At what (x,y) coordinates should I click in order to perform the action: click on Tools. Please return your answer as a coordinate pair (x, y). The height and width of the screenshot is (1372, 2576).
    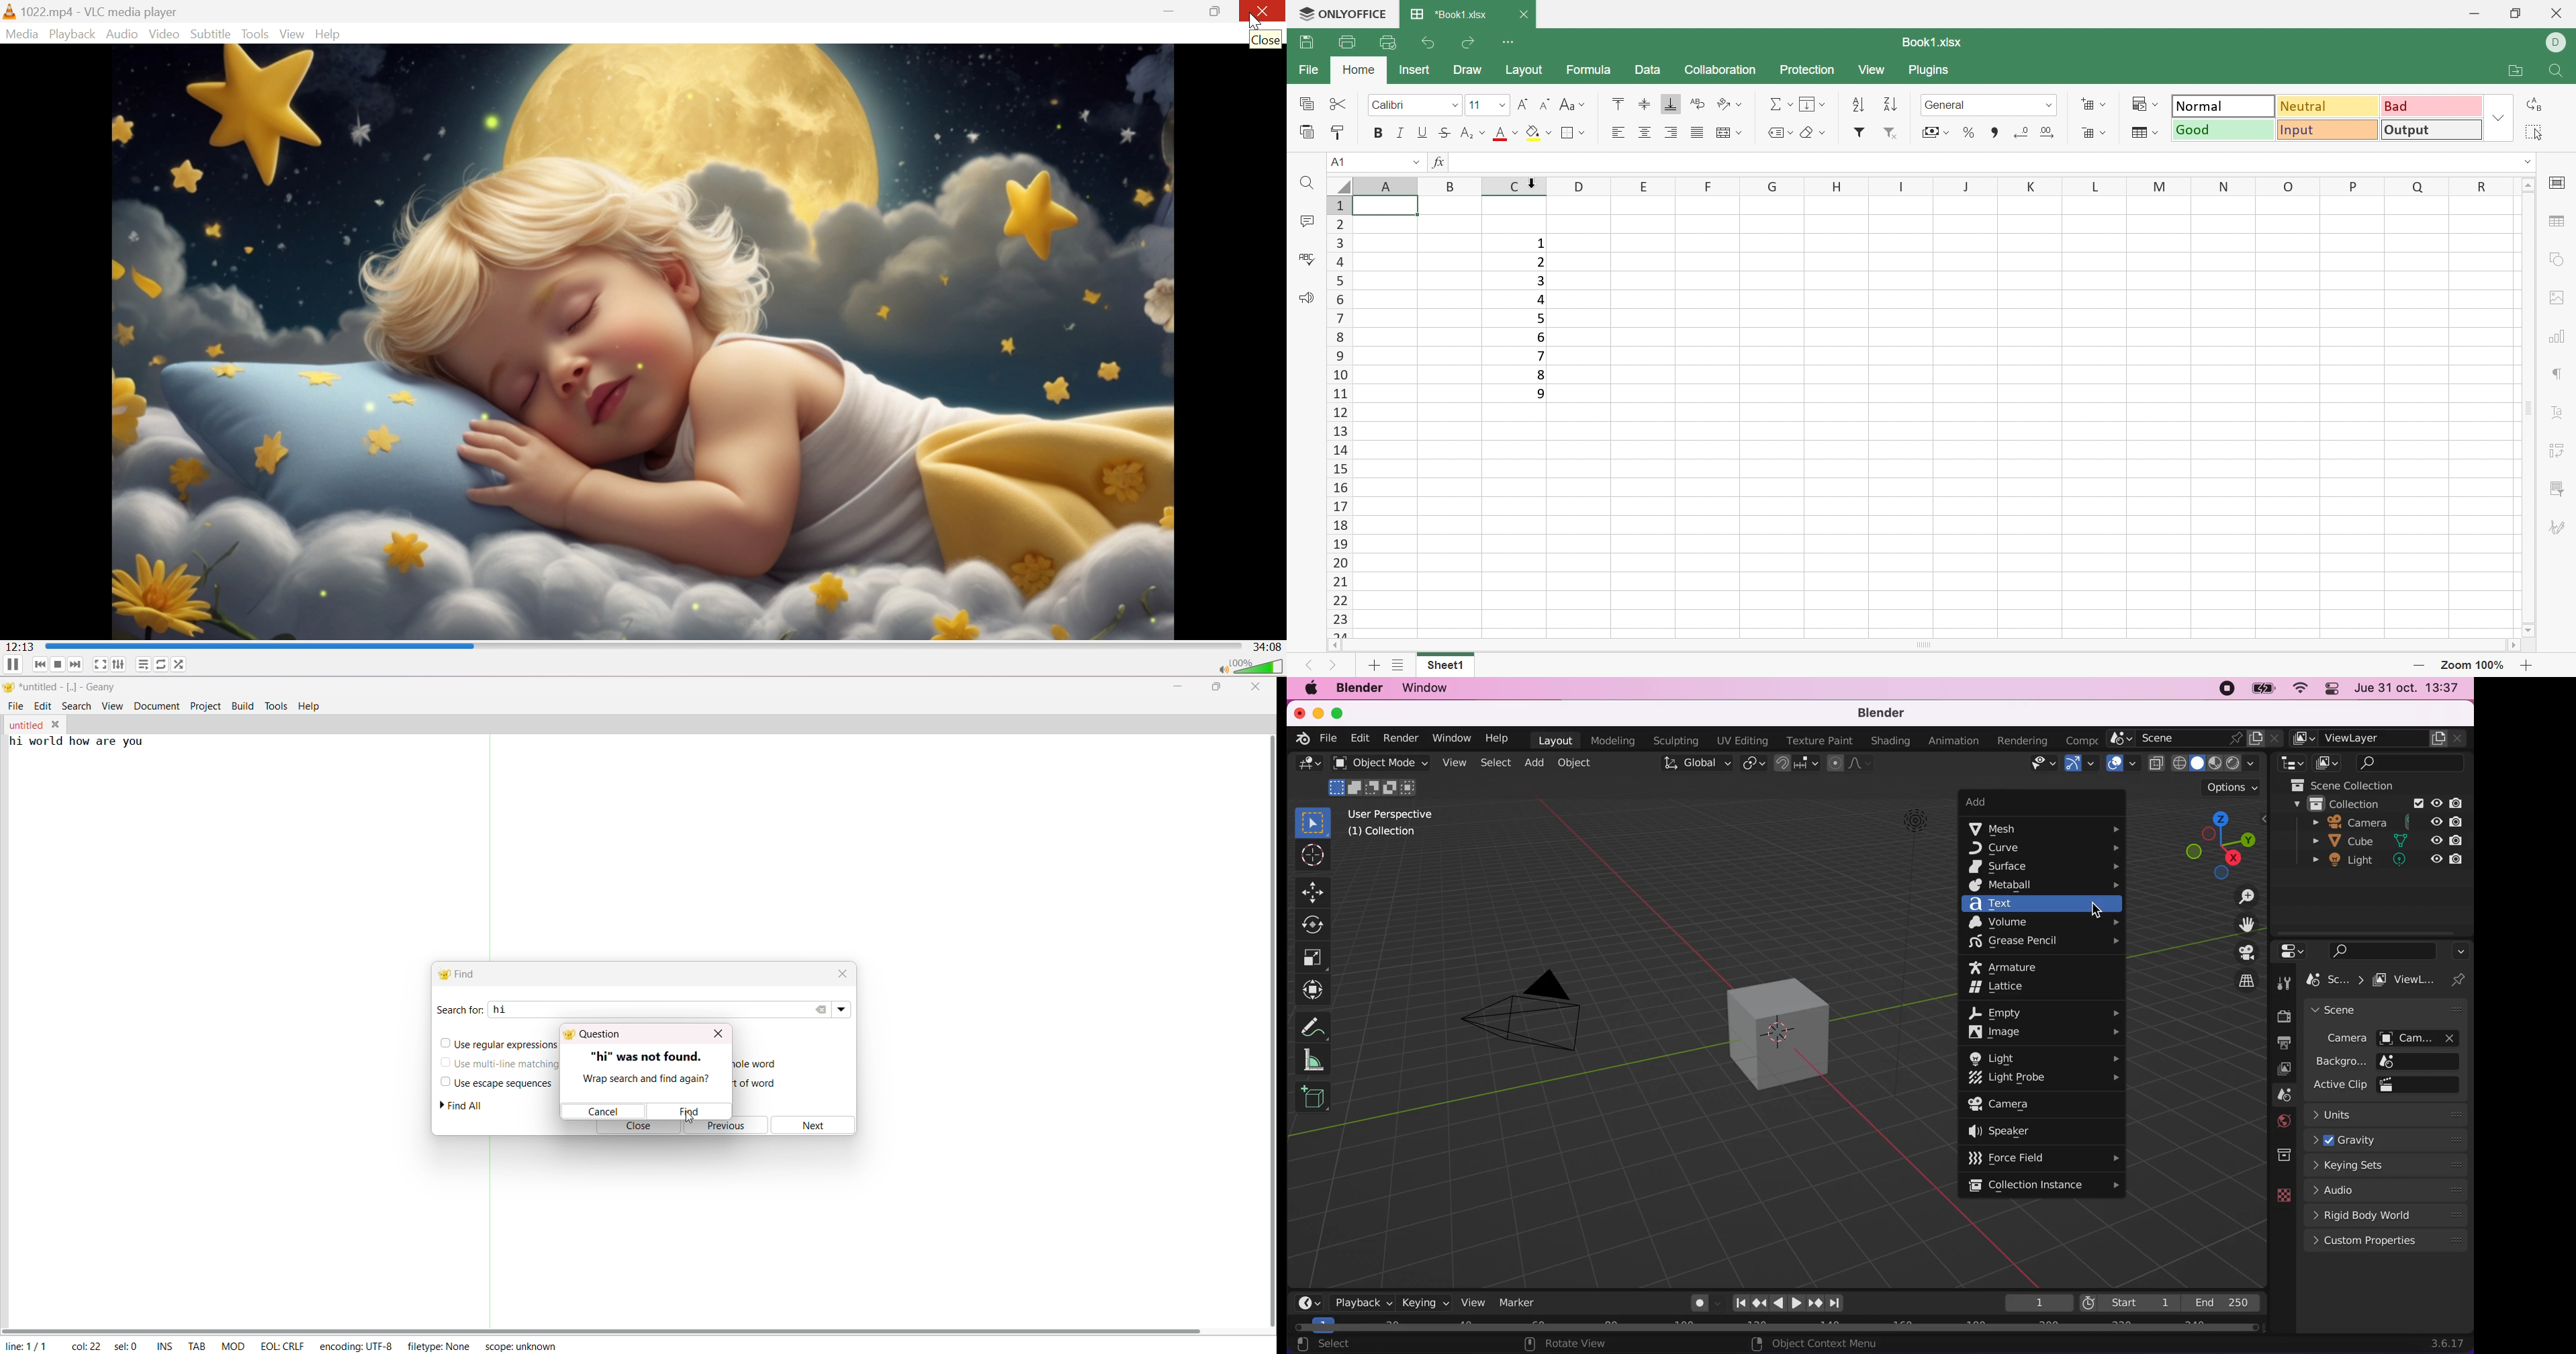
    Looking at the image, I should click on (258, 34).